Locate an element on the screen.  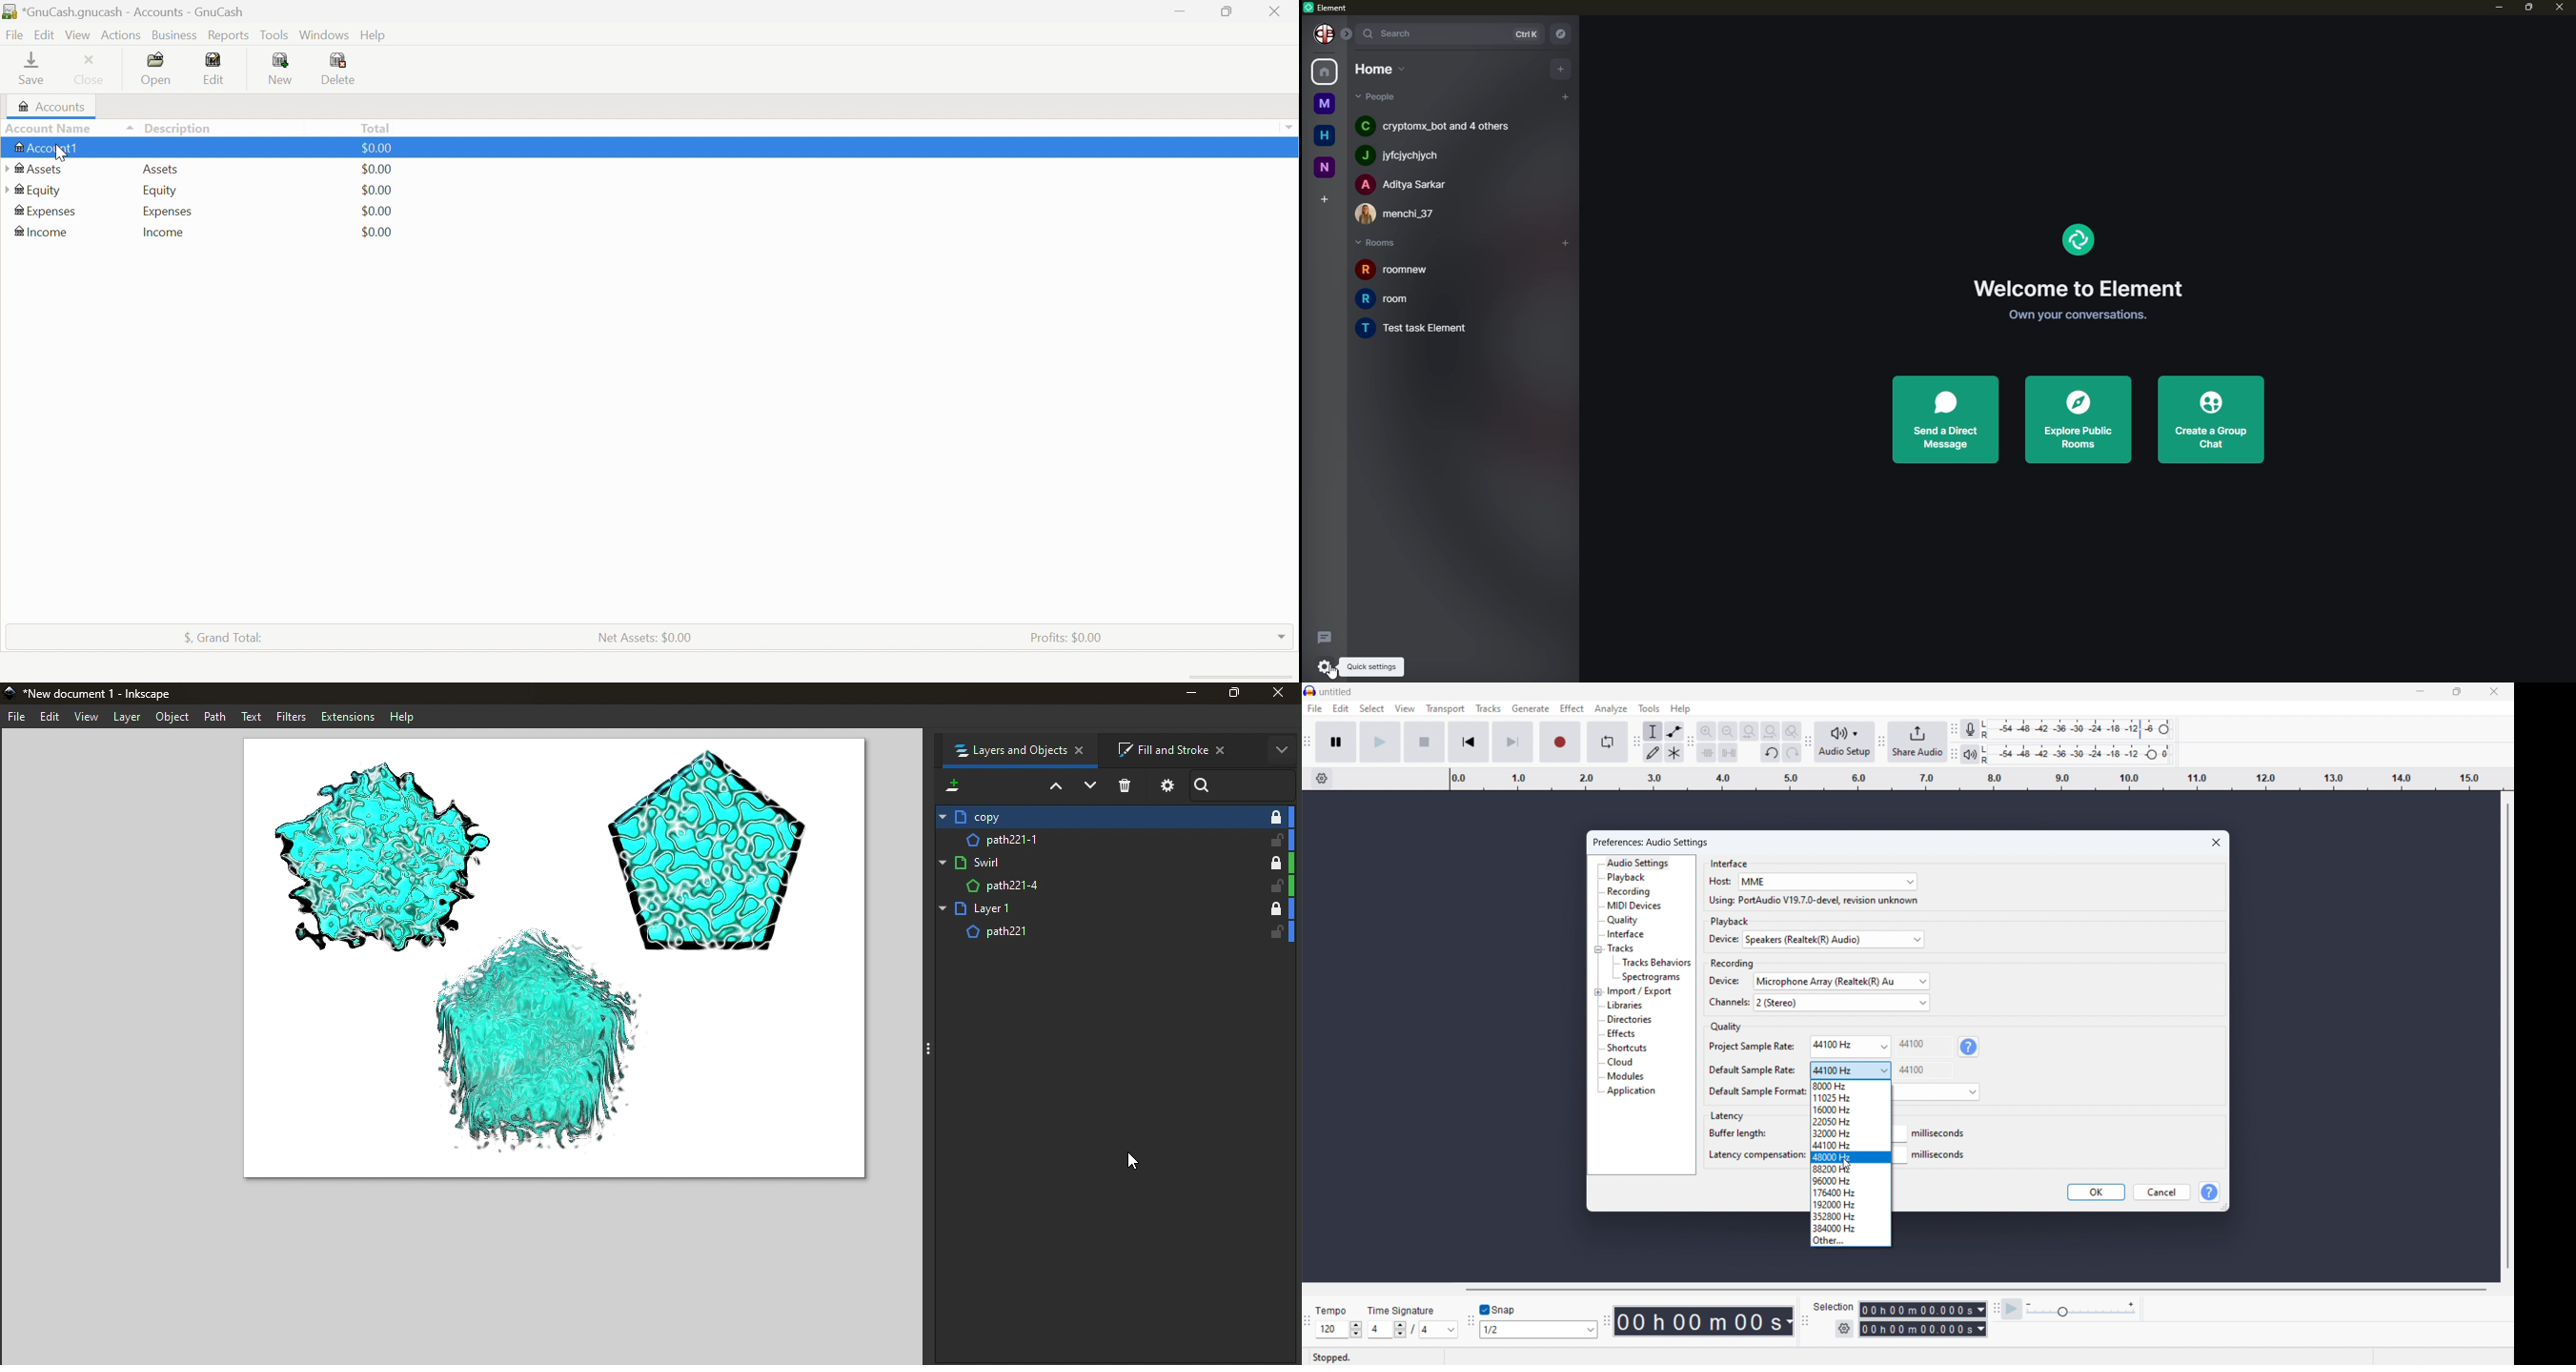
navigator is located at coordinates (1563, 33).